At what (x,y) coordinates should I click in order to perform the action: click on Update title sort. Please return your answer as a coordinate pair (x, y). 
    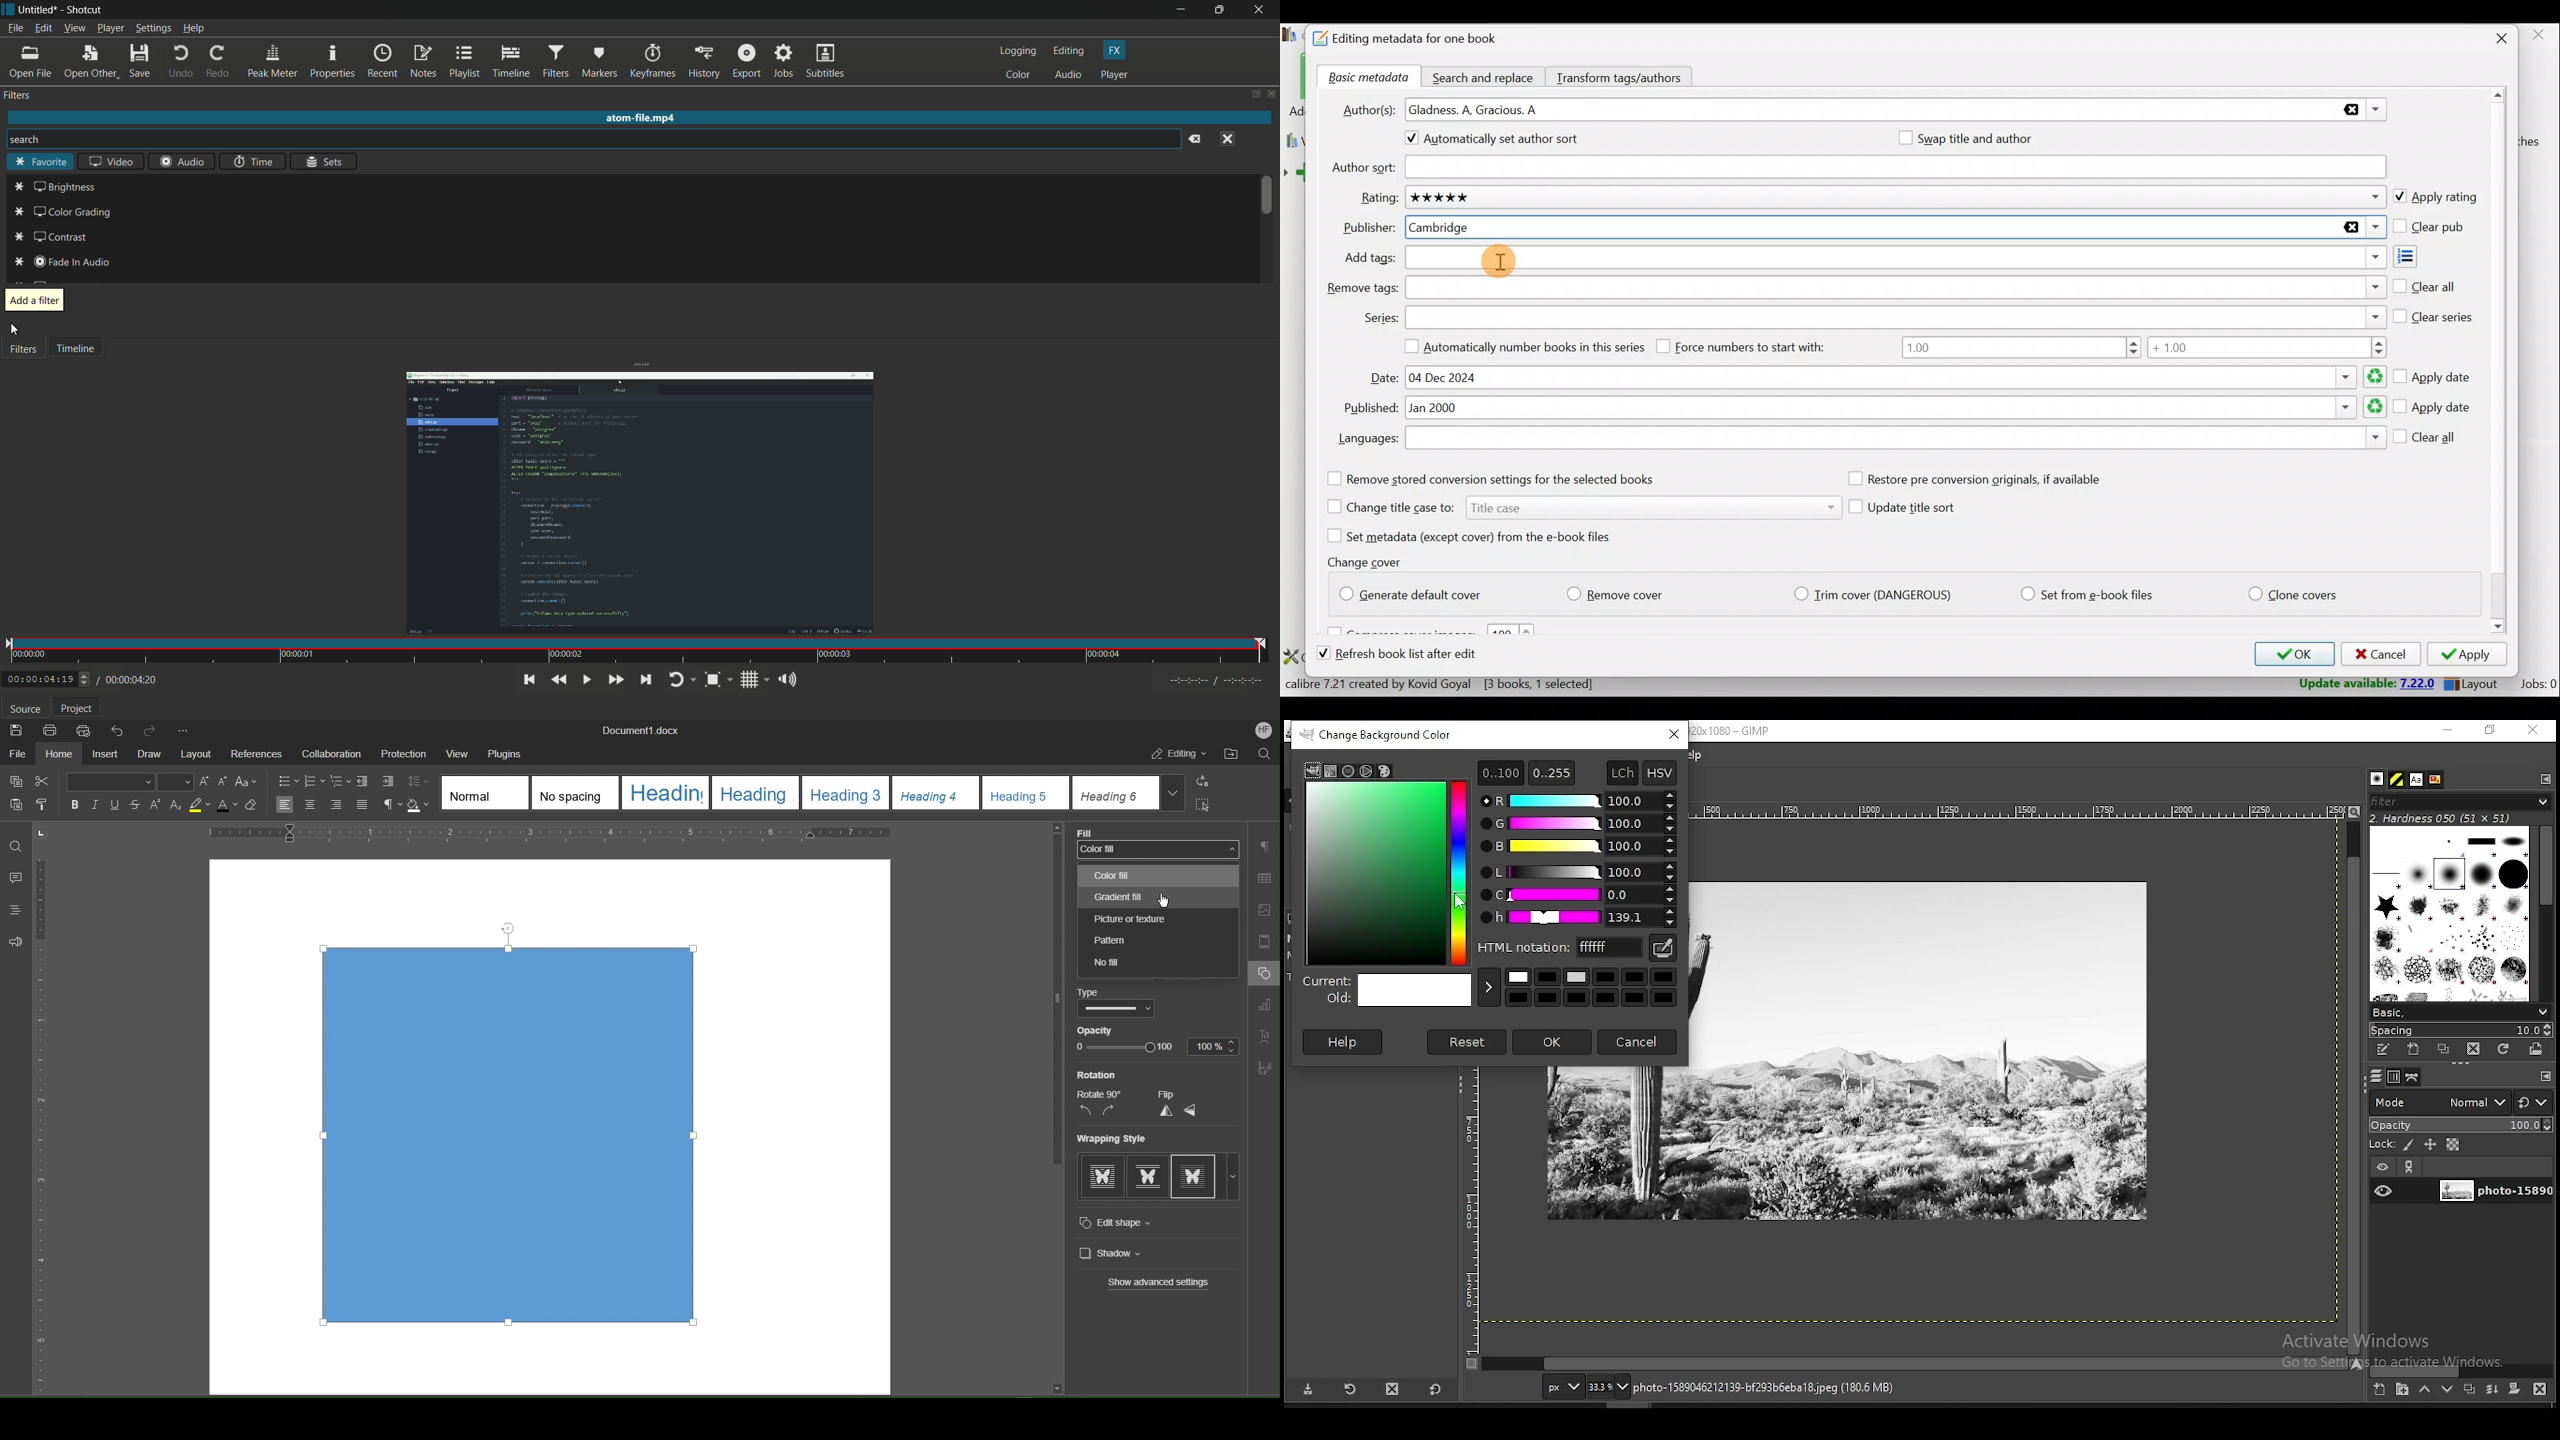
    Looking at the image, I should click on (1915, 510).